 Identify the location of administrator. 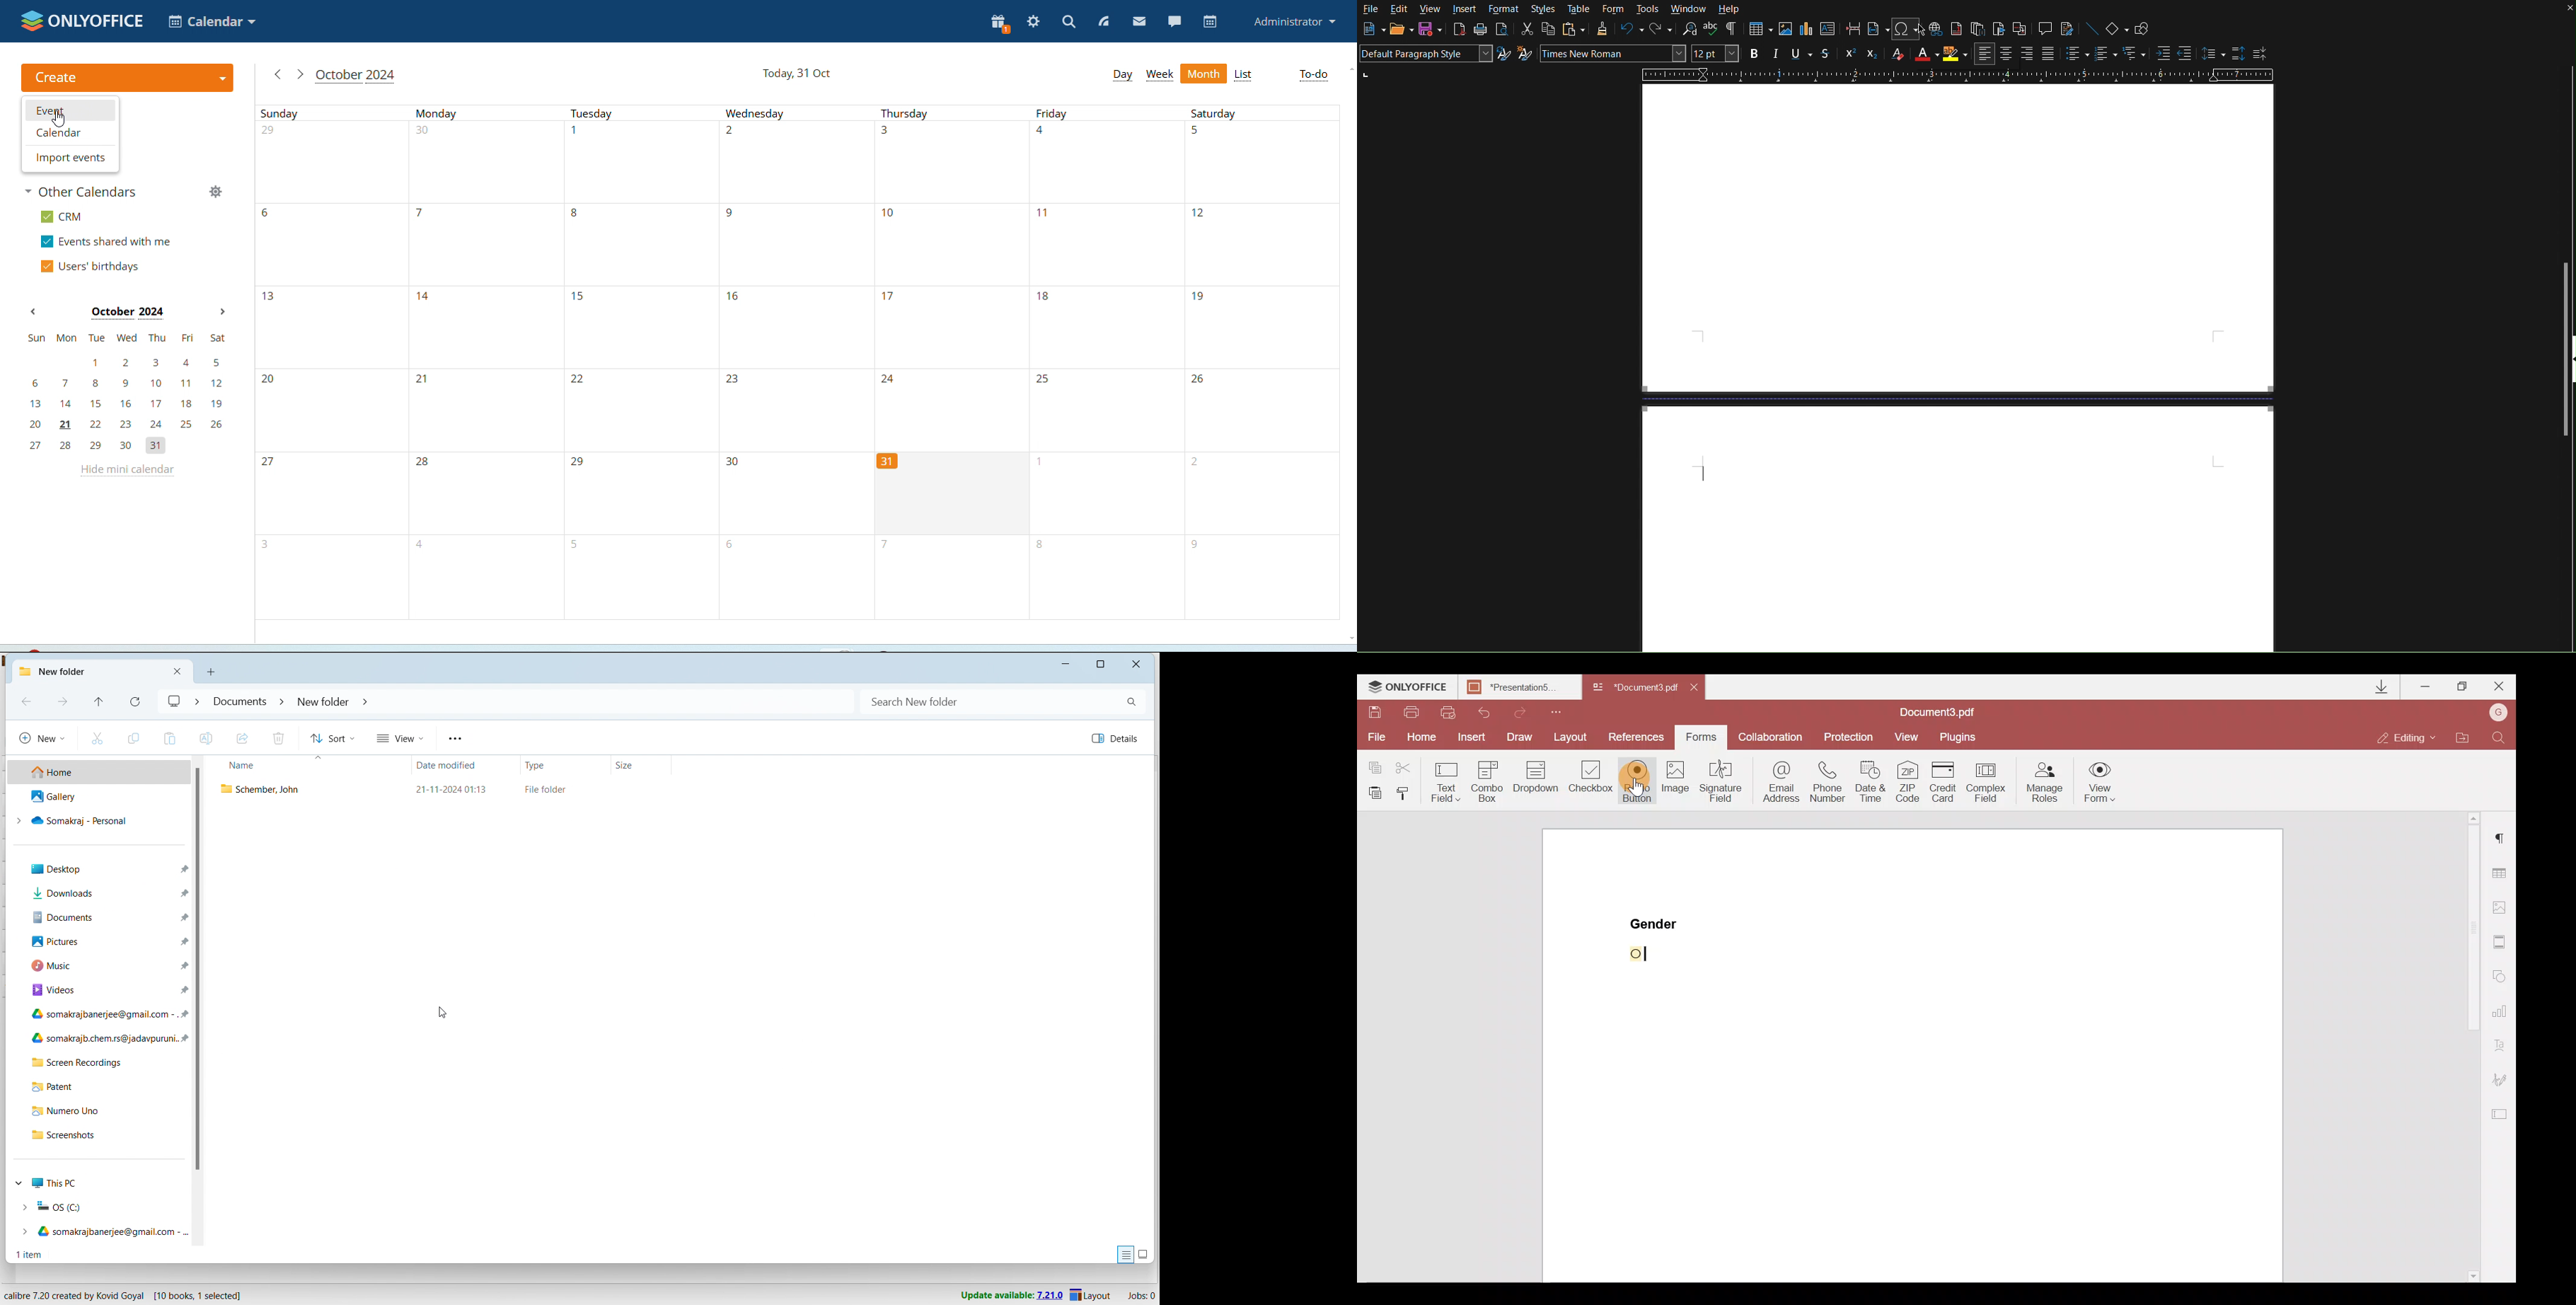
(1295, 21).